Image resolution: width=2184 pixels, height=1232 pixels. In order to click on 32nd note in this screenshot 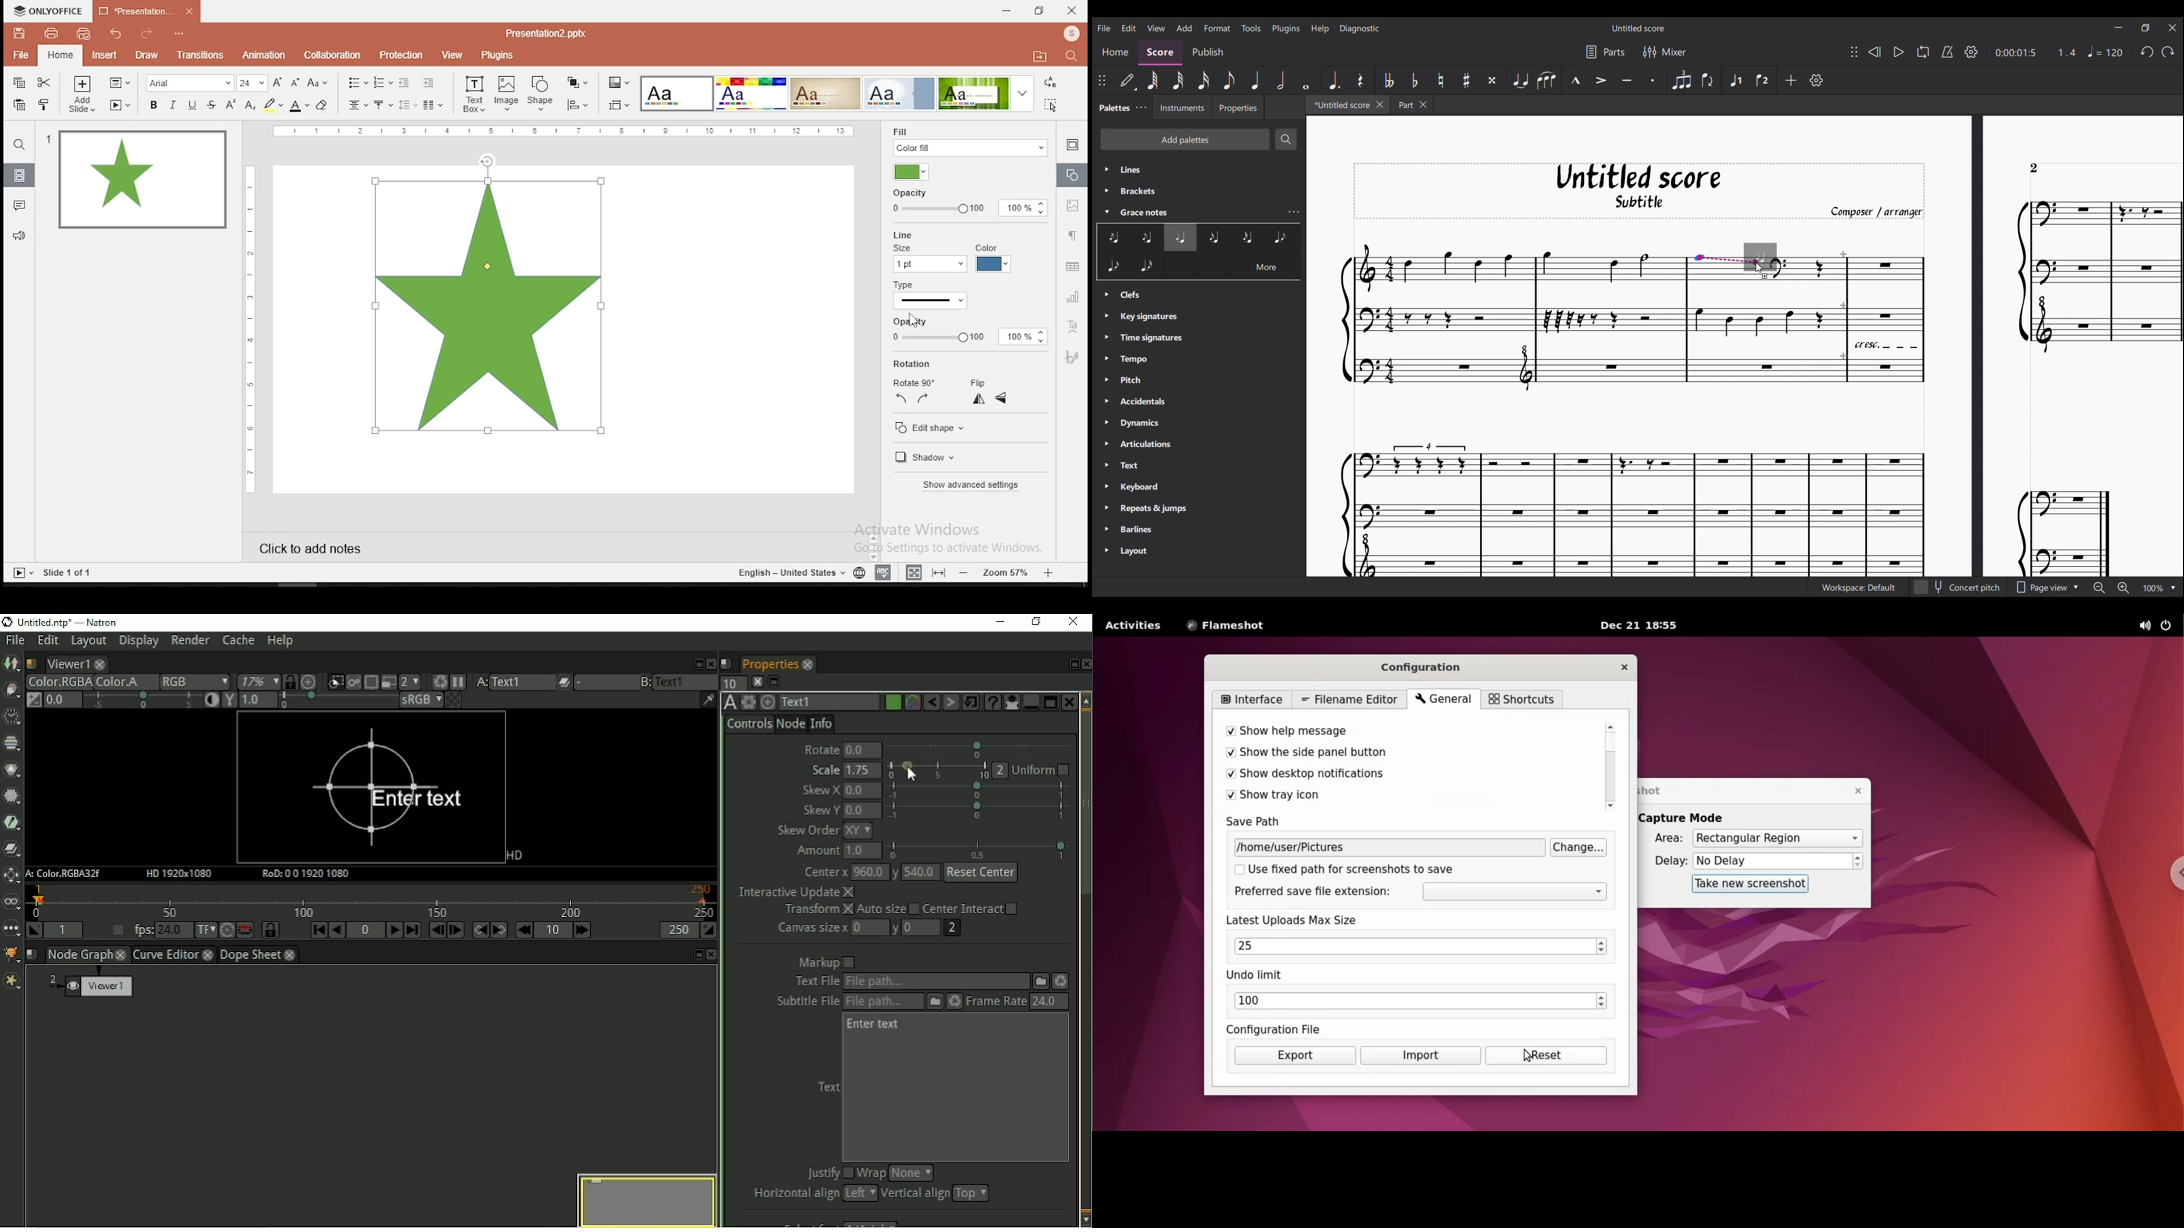, I will do `click(1177, 81)`.